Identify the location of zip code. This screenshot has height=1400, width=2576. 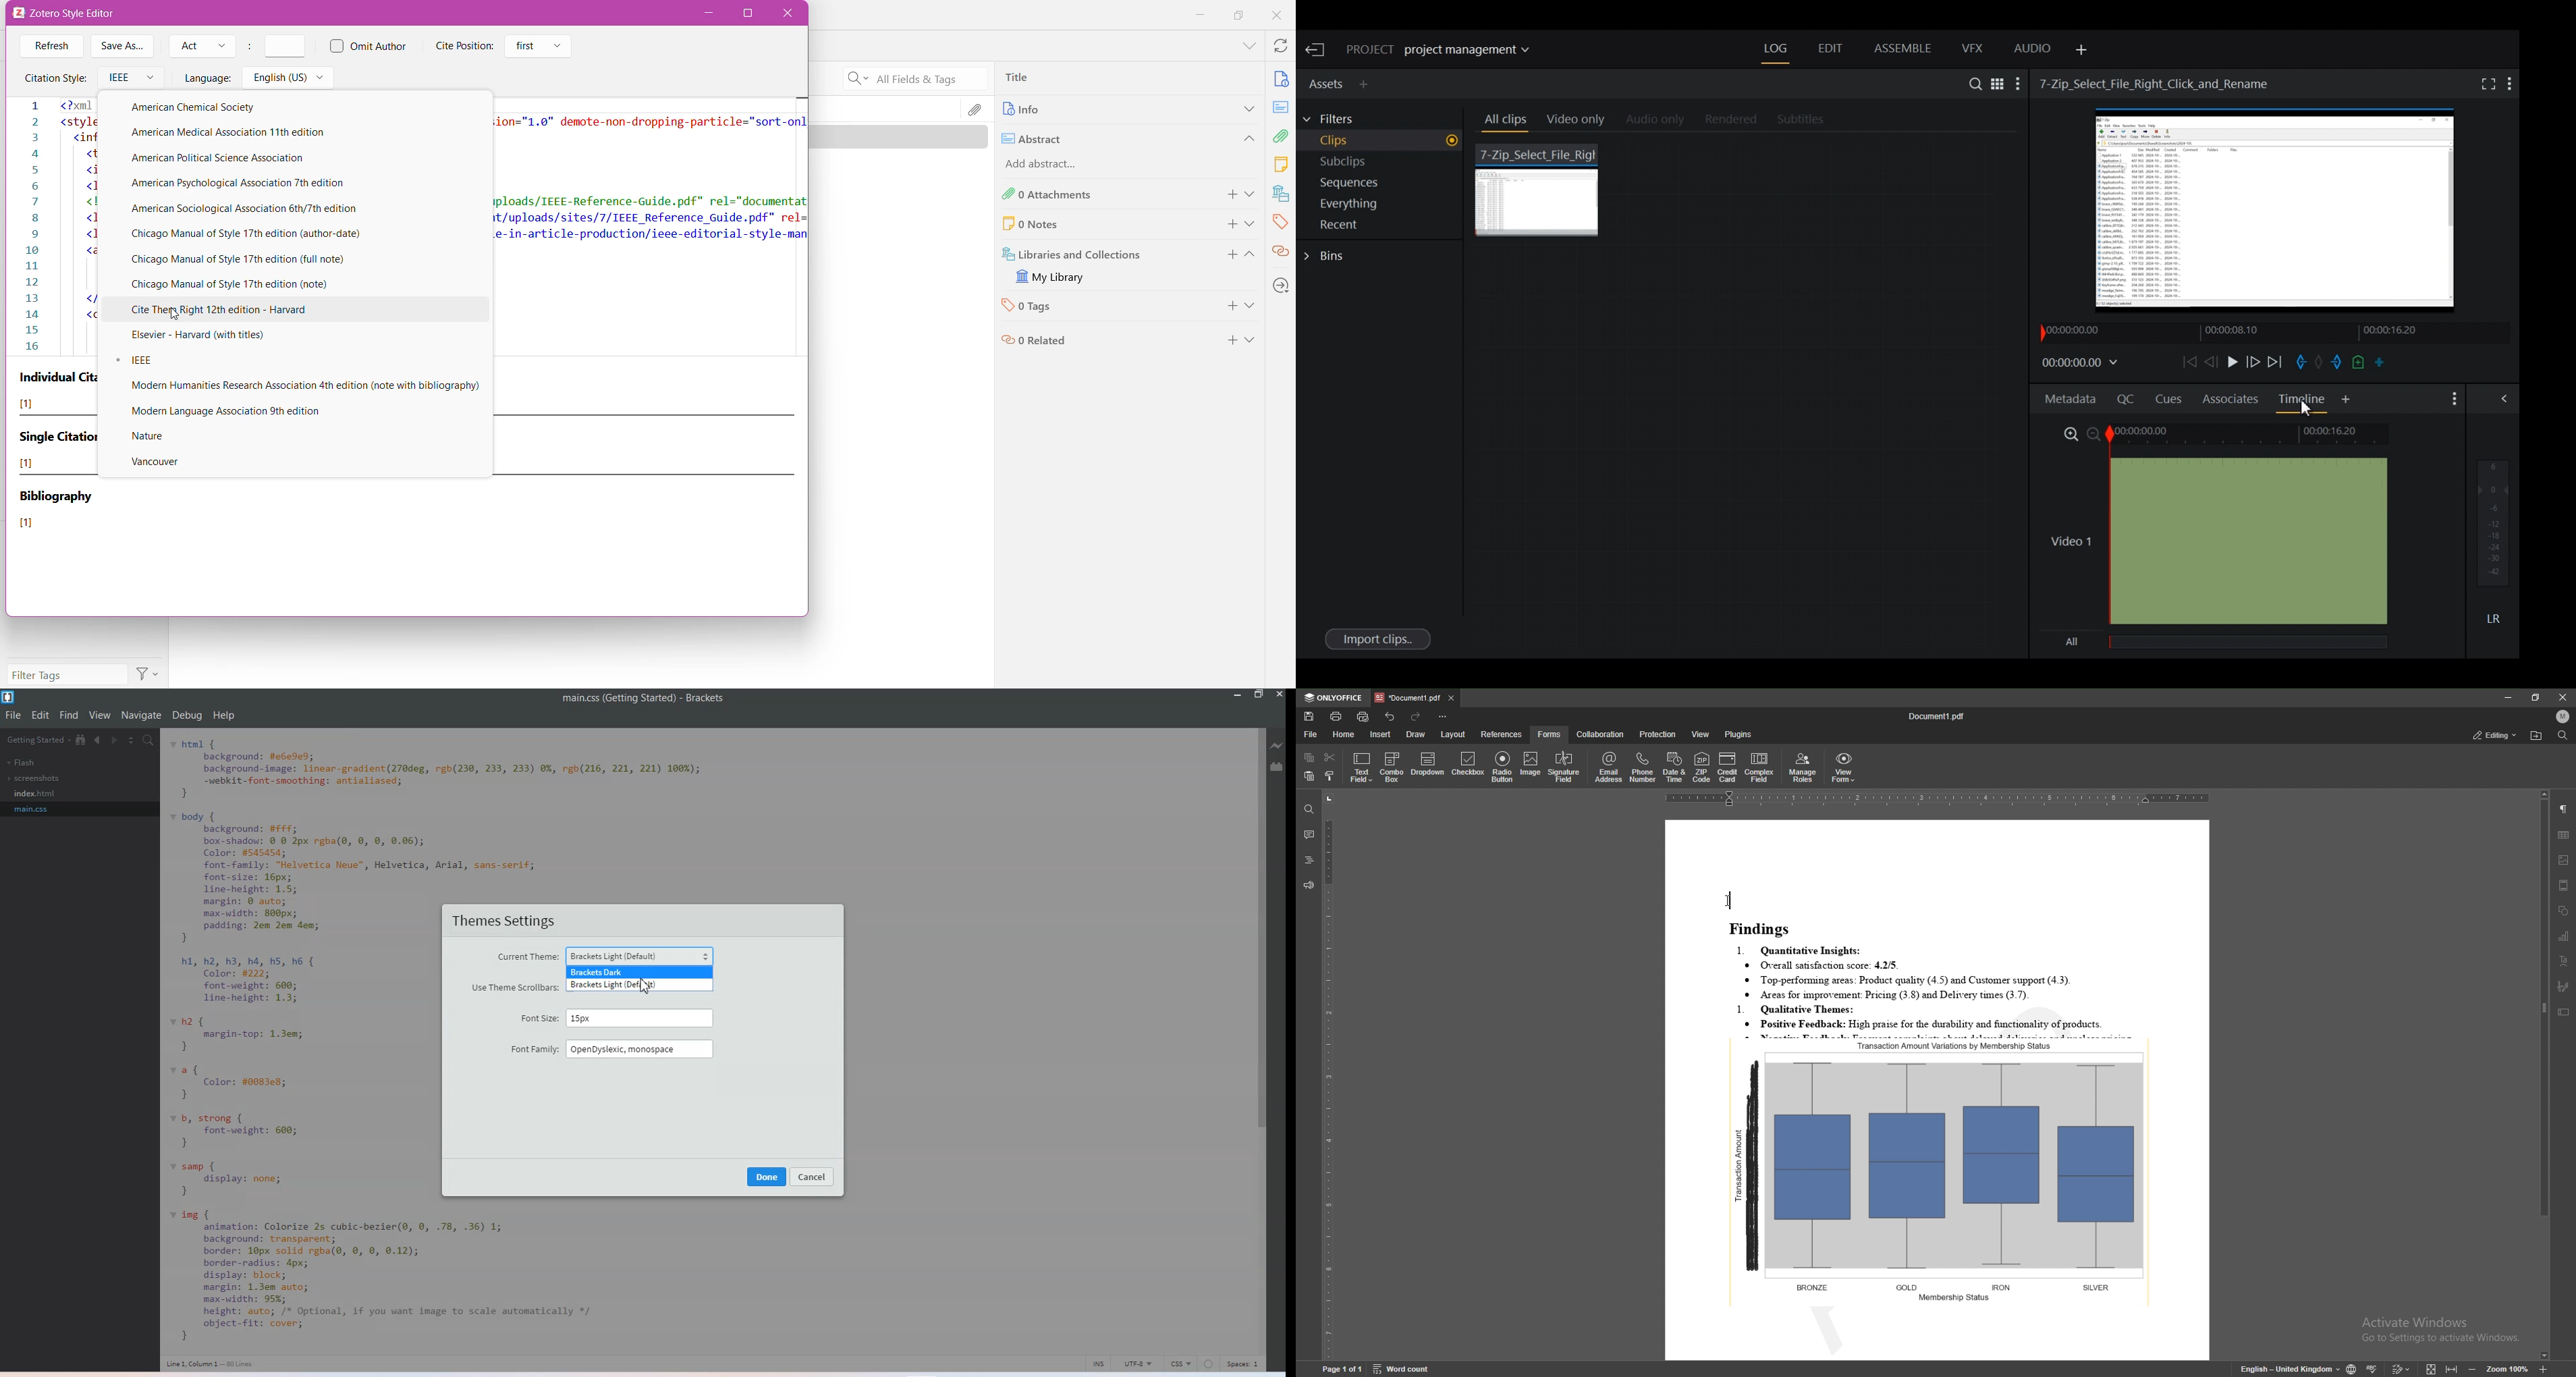
(1702, 768).